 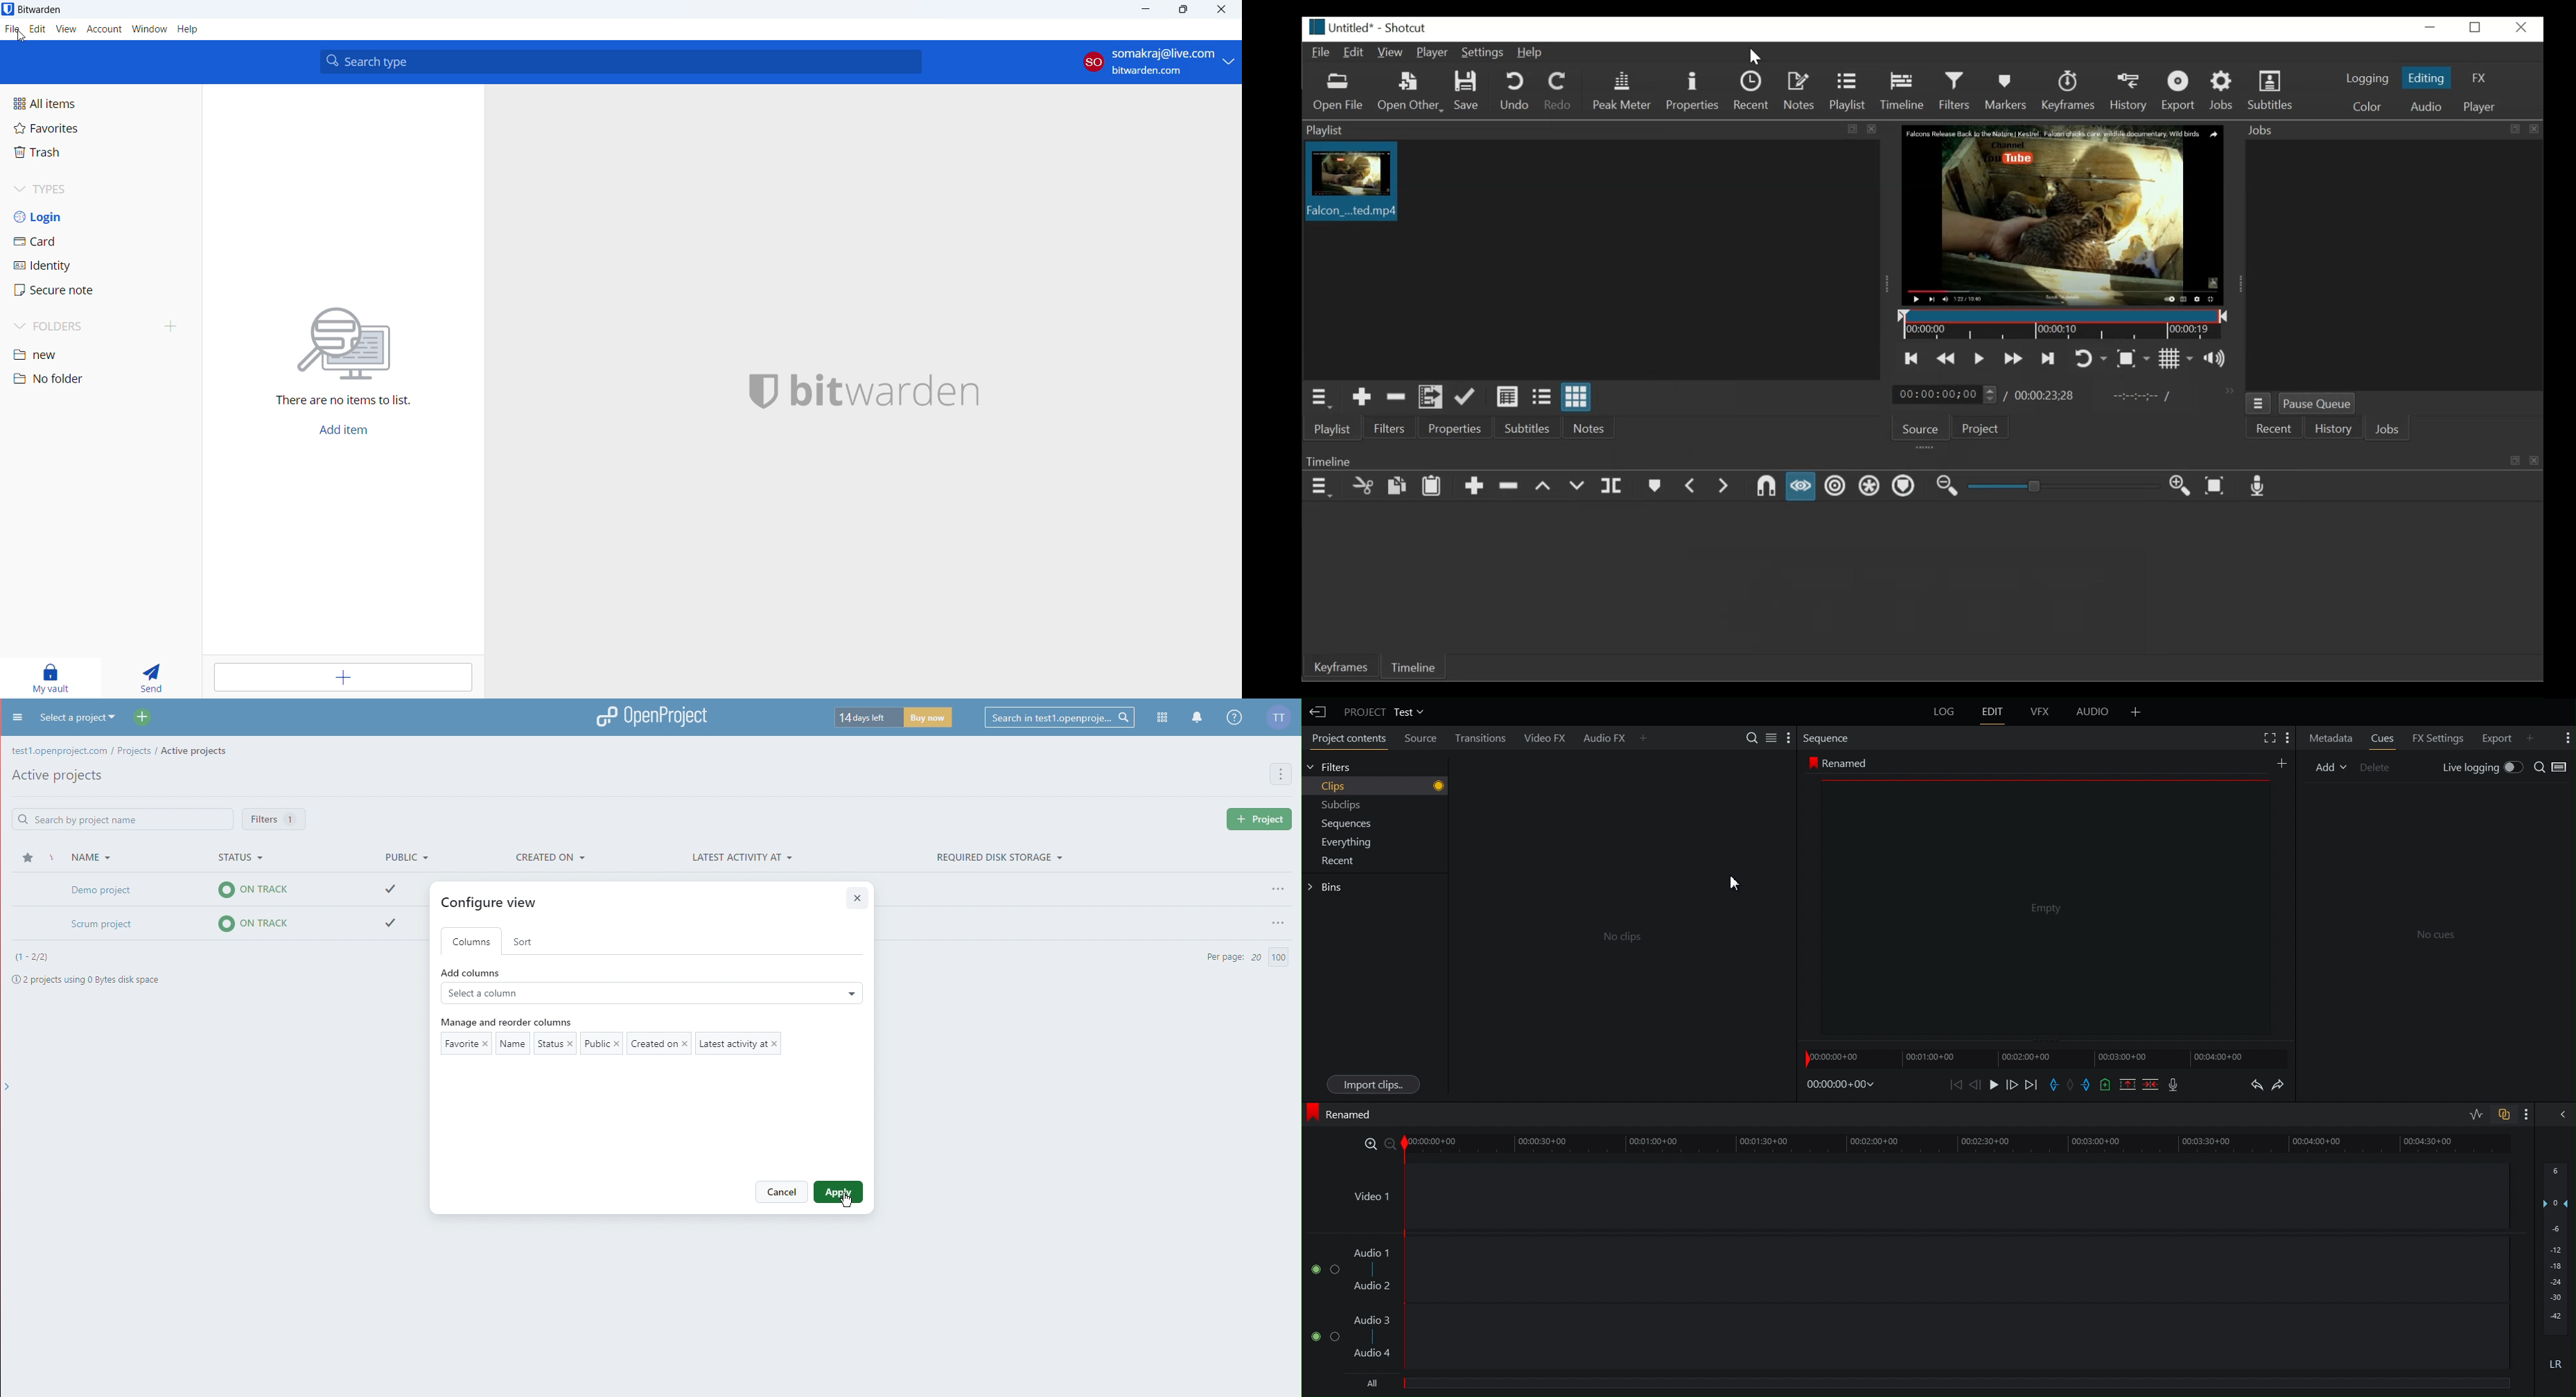 I want to click on favorites, so click(x=99, y=127).